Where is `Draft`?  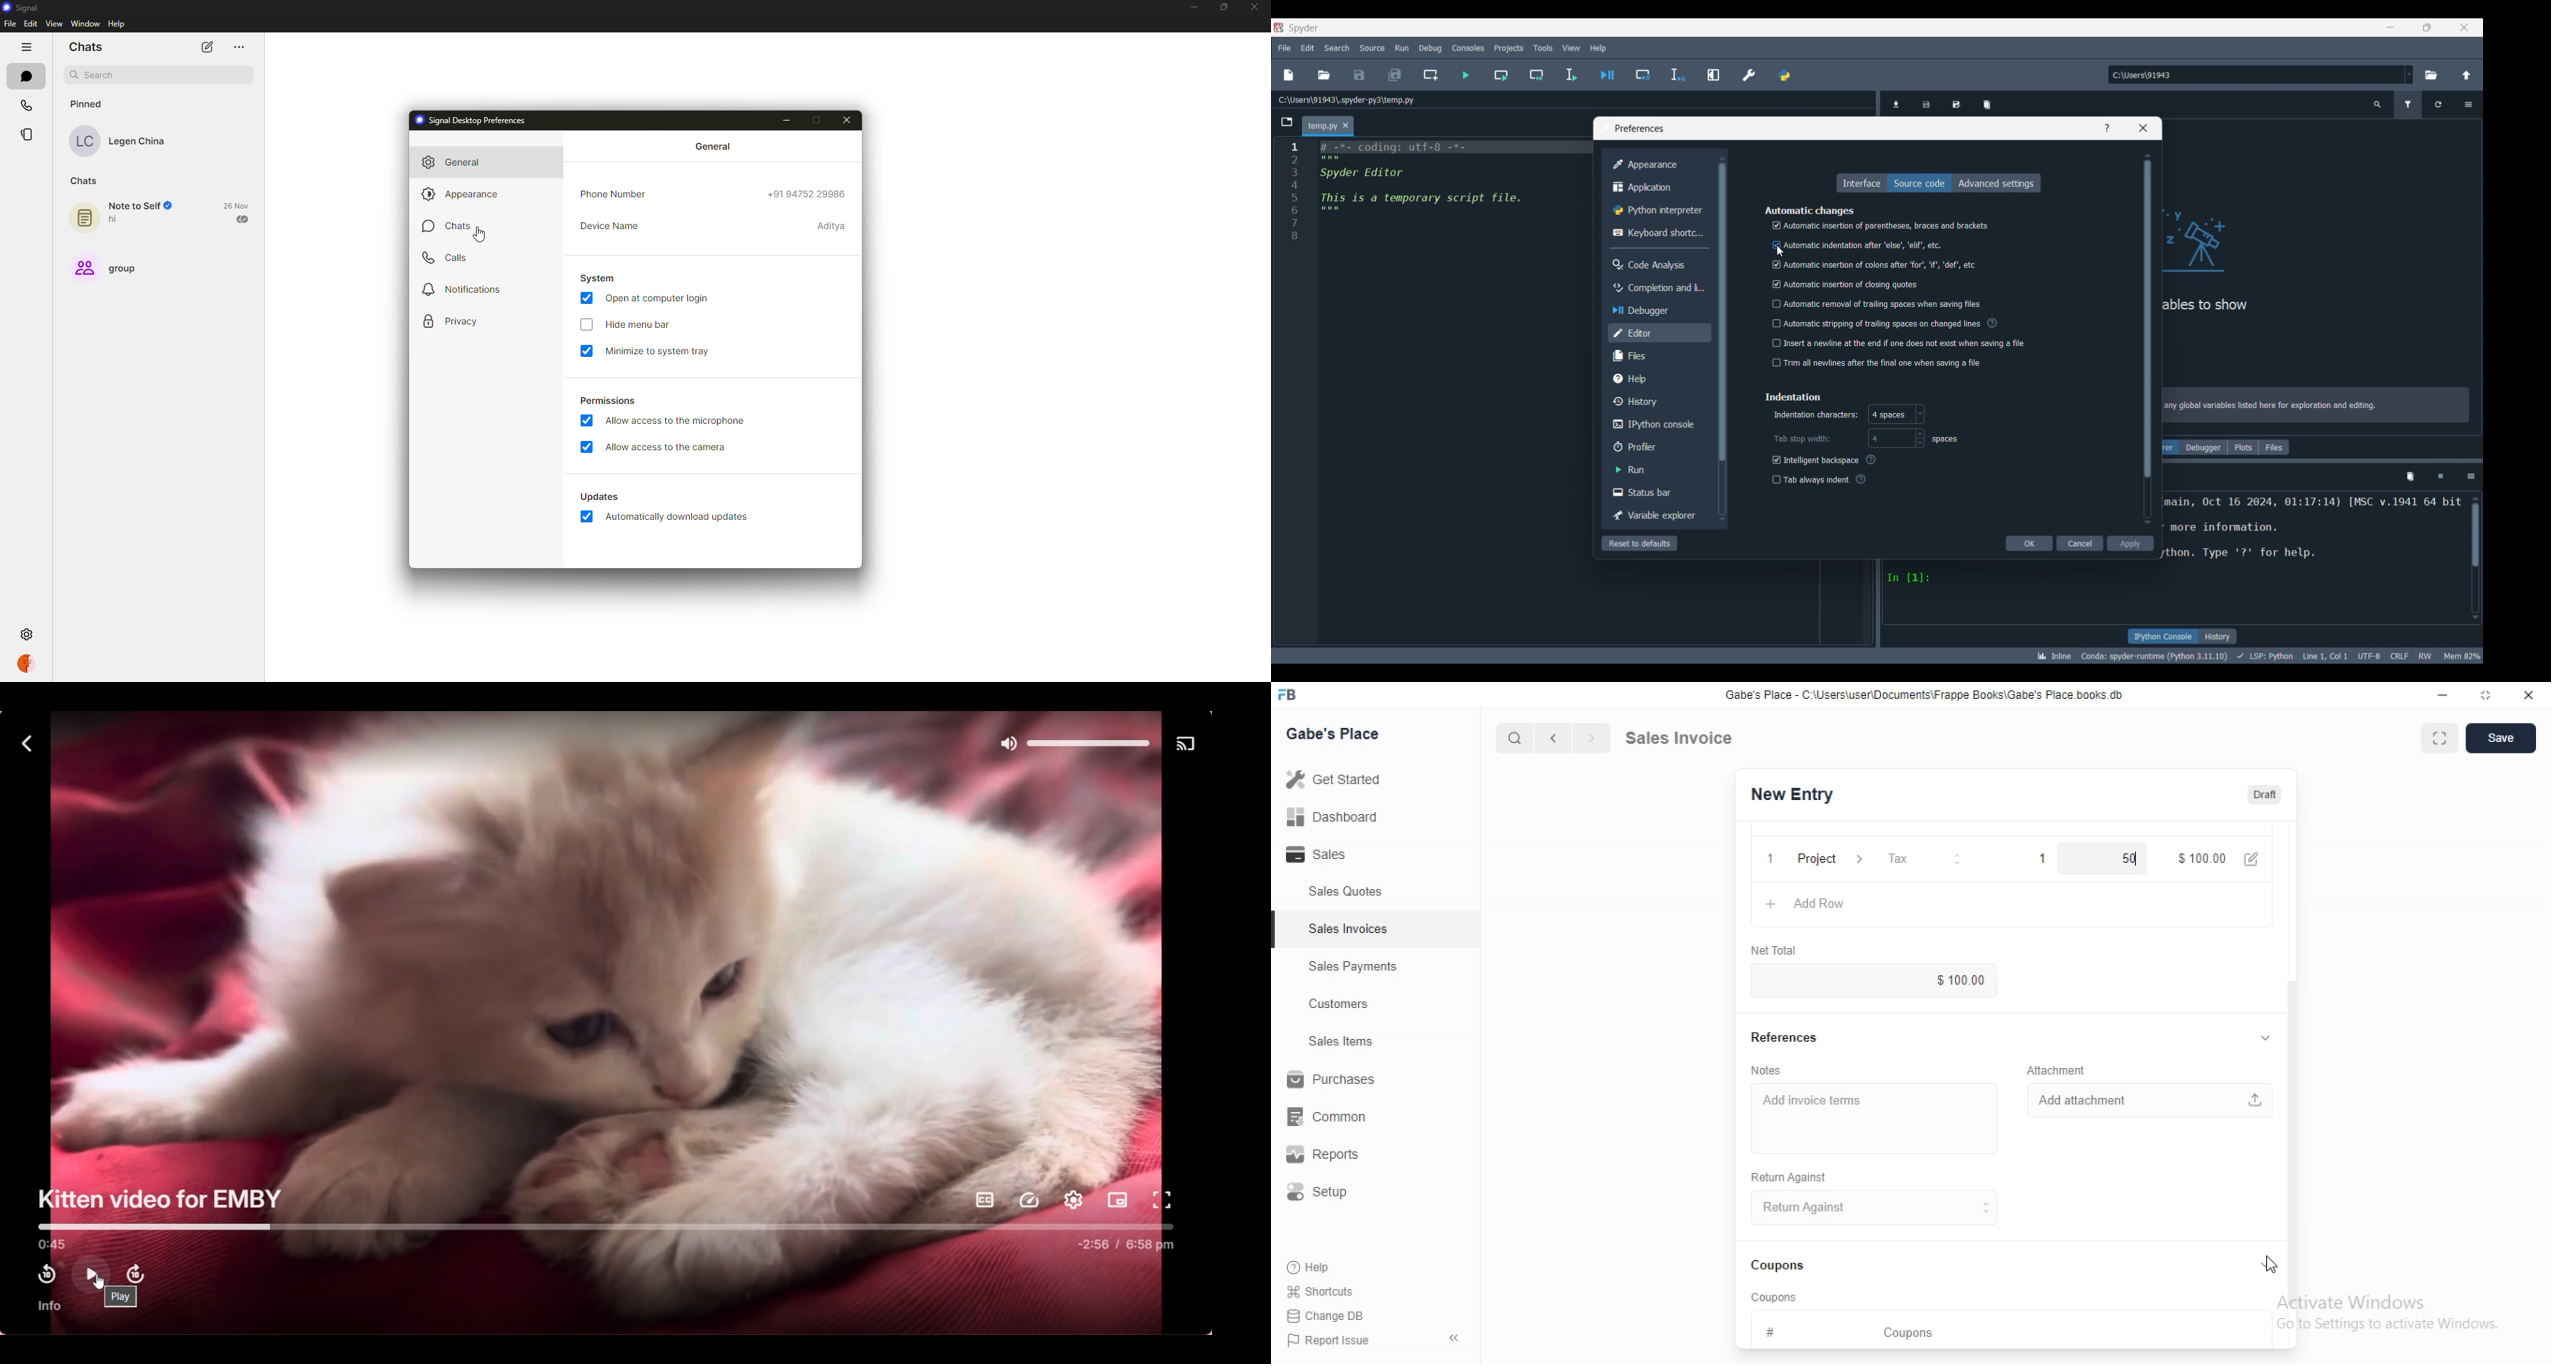
Draft is located at coordinates (2266, 795).